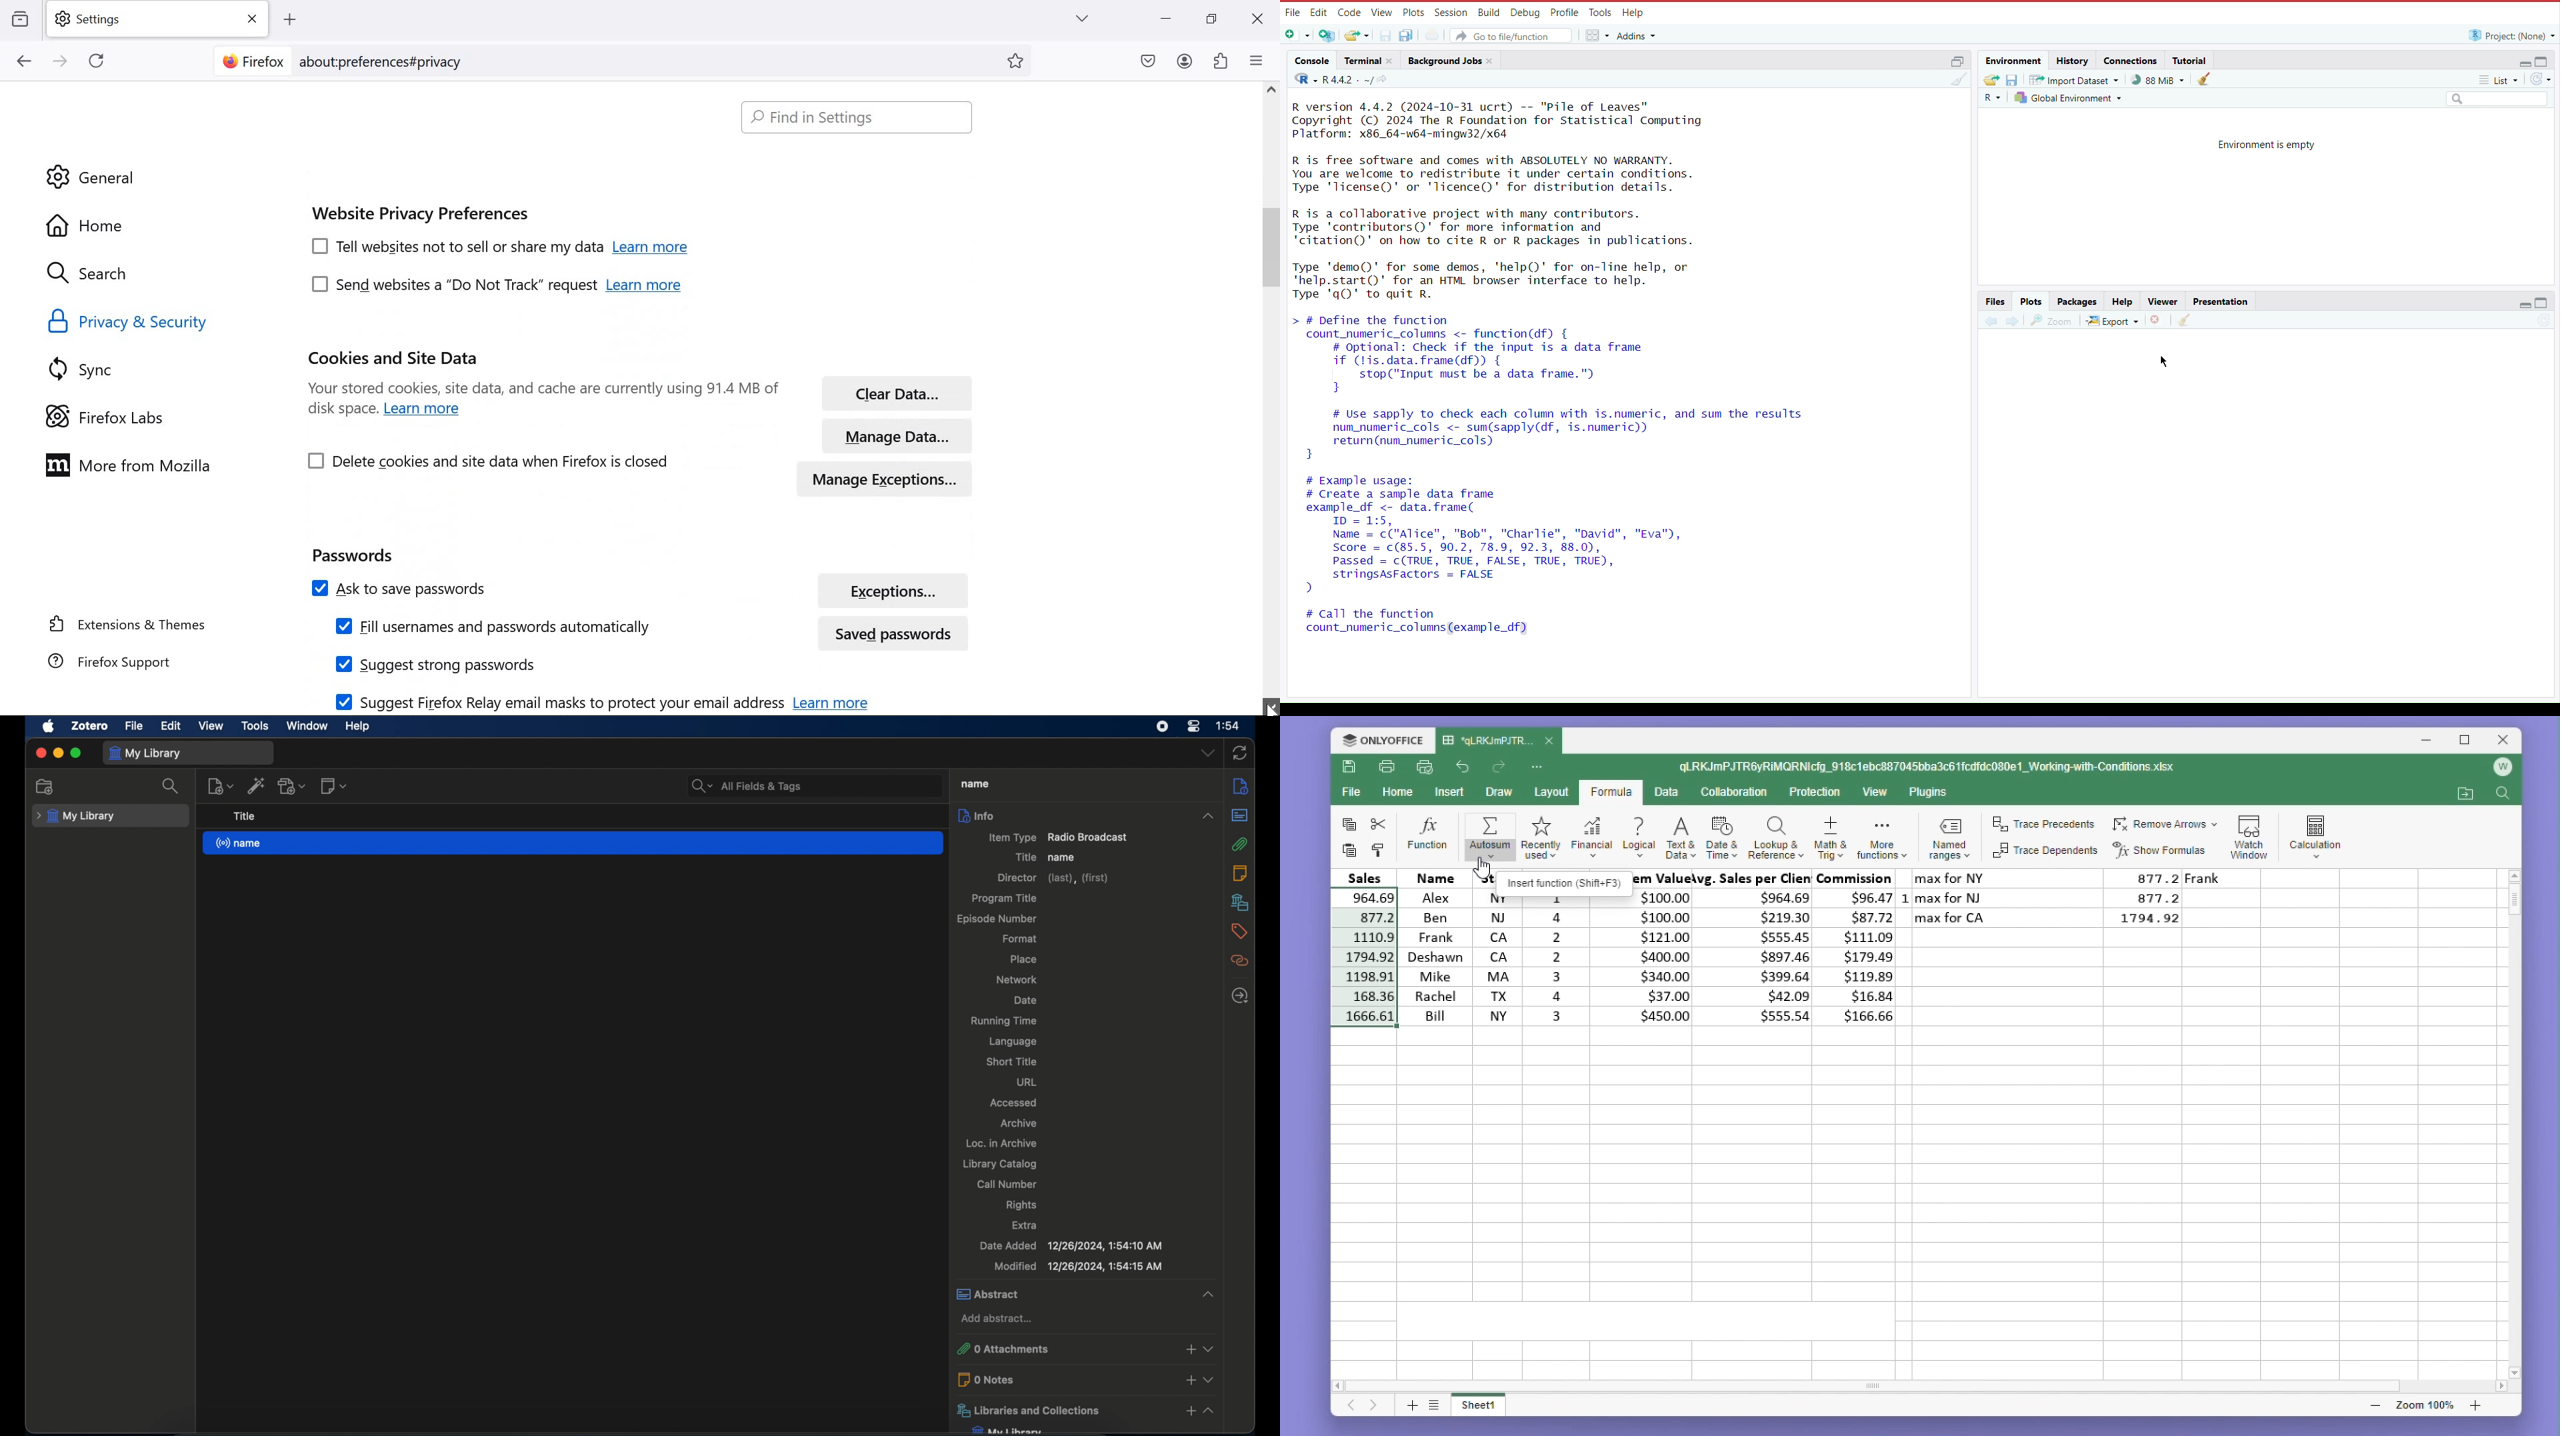 This screenshot has height=1456, width=2576. What do you see at coordinates (1240, 995) in the screenshot?
I see `locate` at bounding box center [1240, 995].